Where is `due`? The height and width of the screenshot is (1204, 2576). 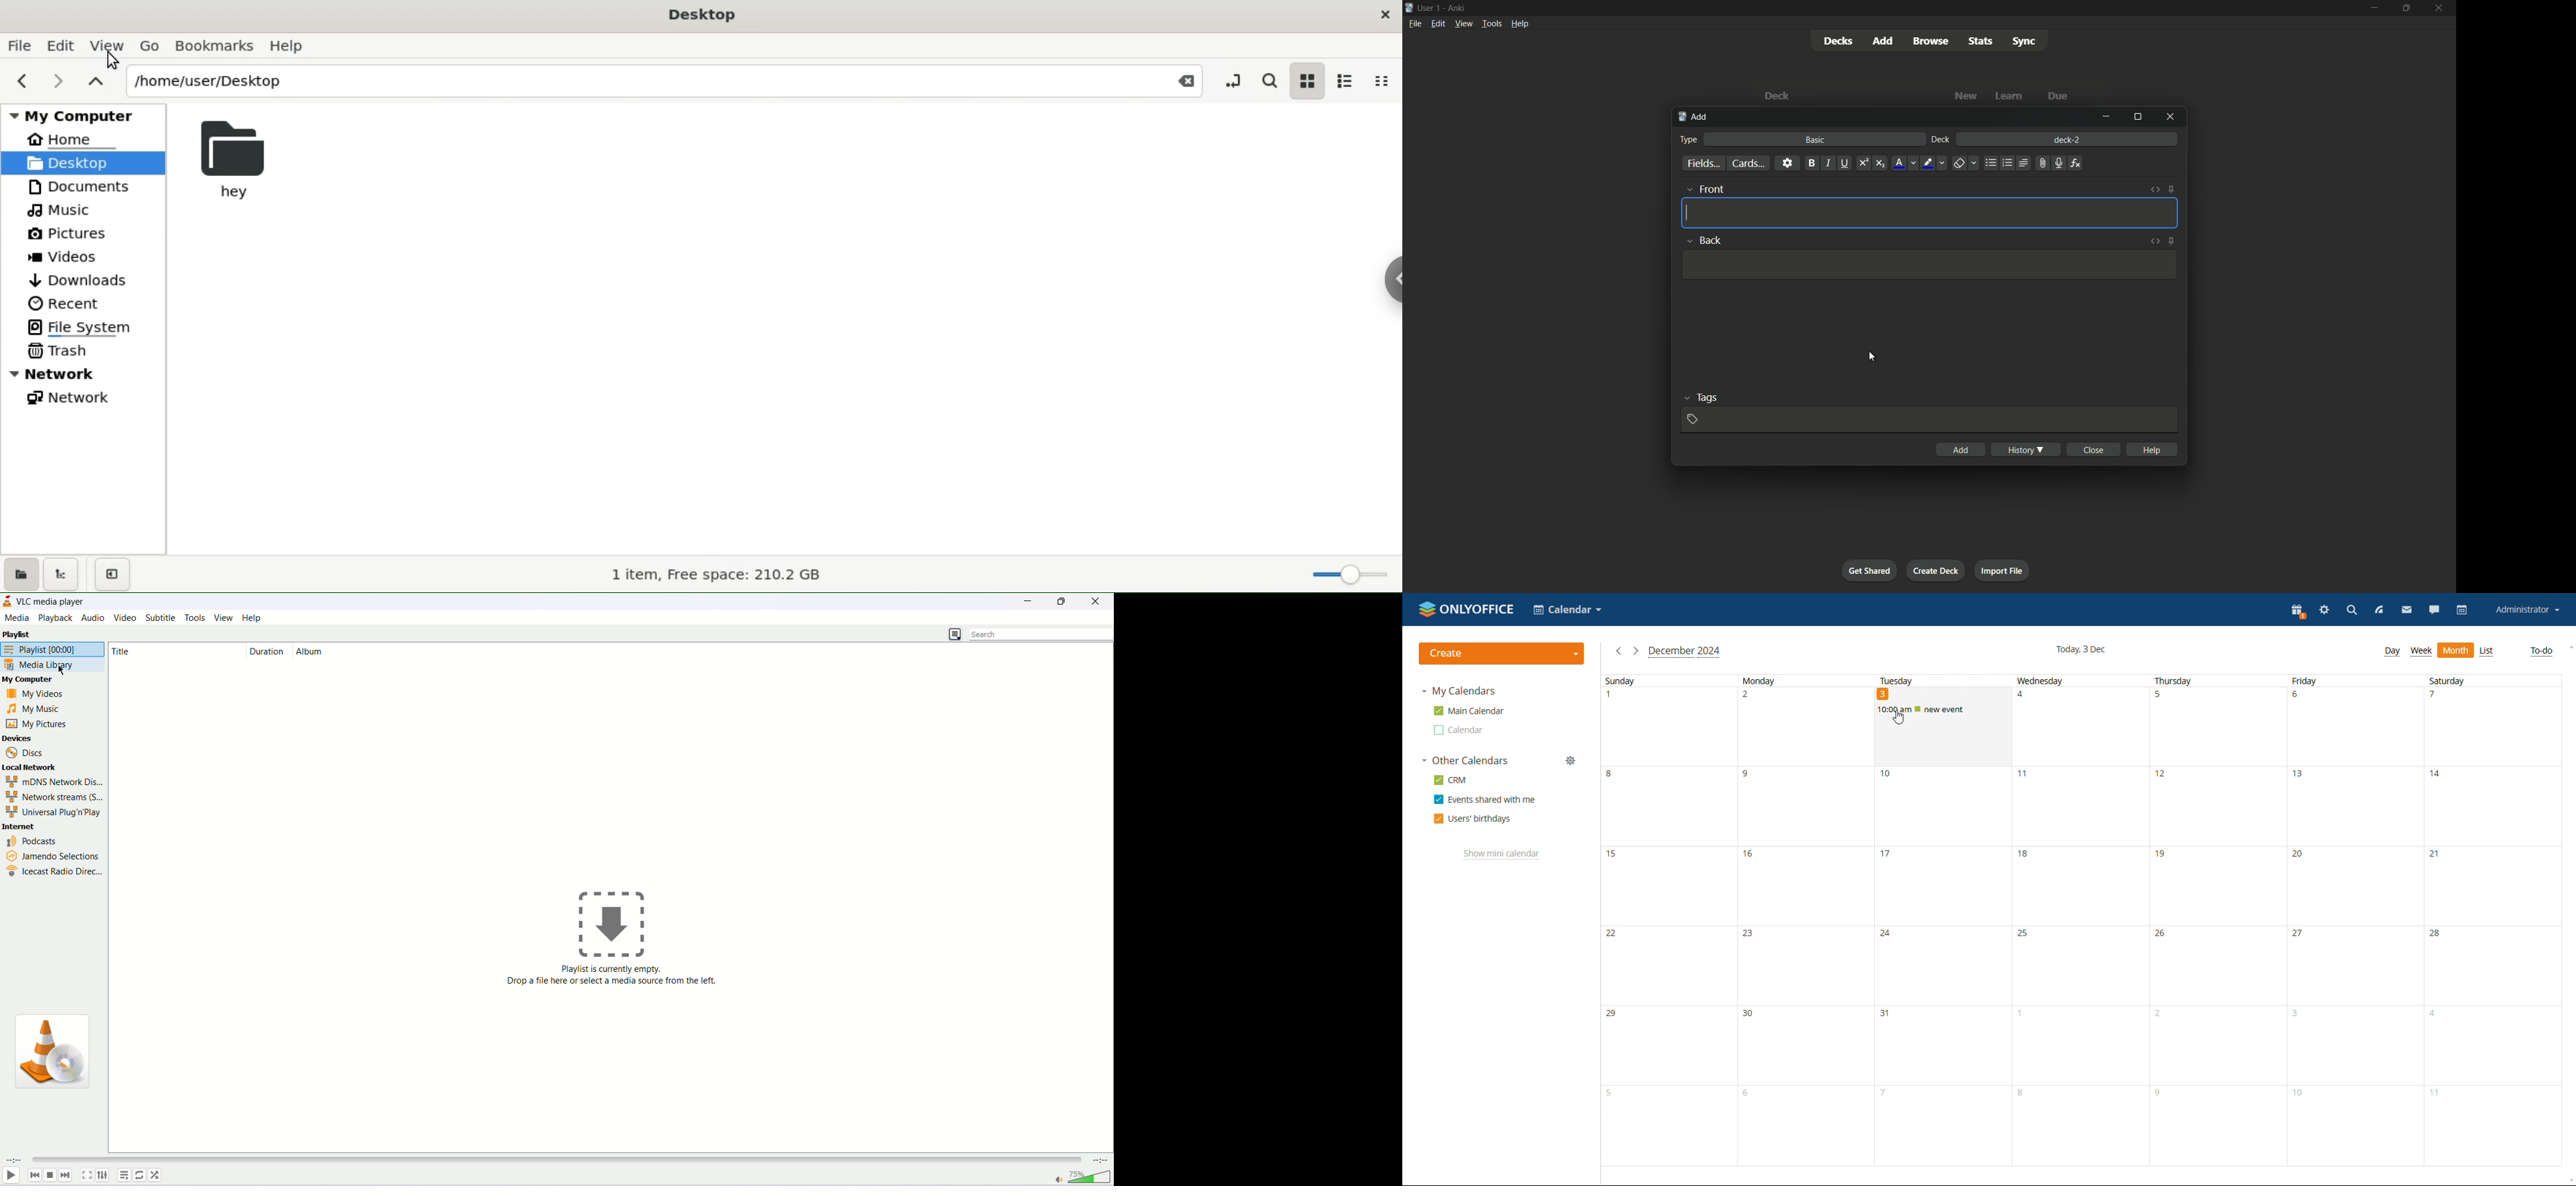
due is located at coordinates (2056, 97).